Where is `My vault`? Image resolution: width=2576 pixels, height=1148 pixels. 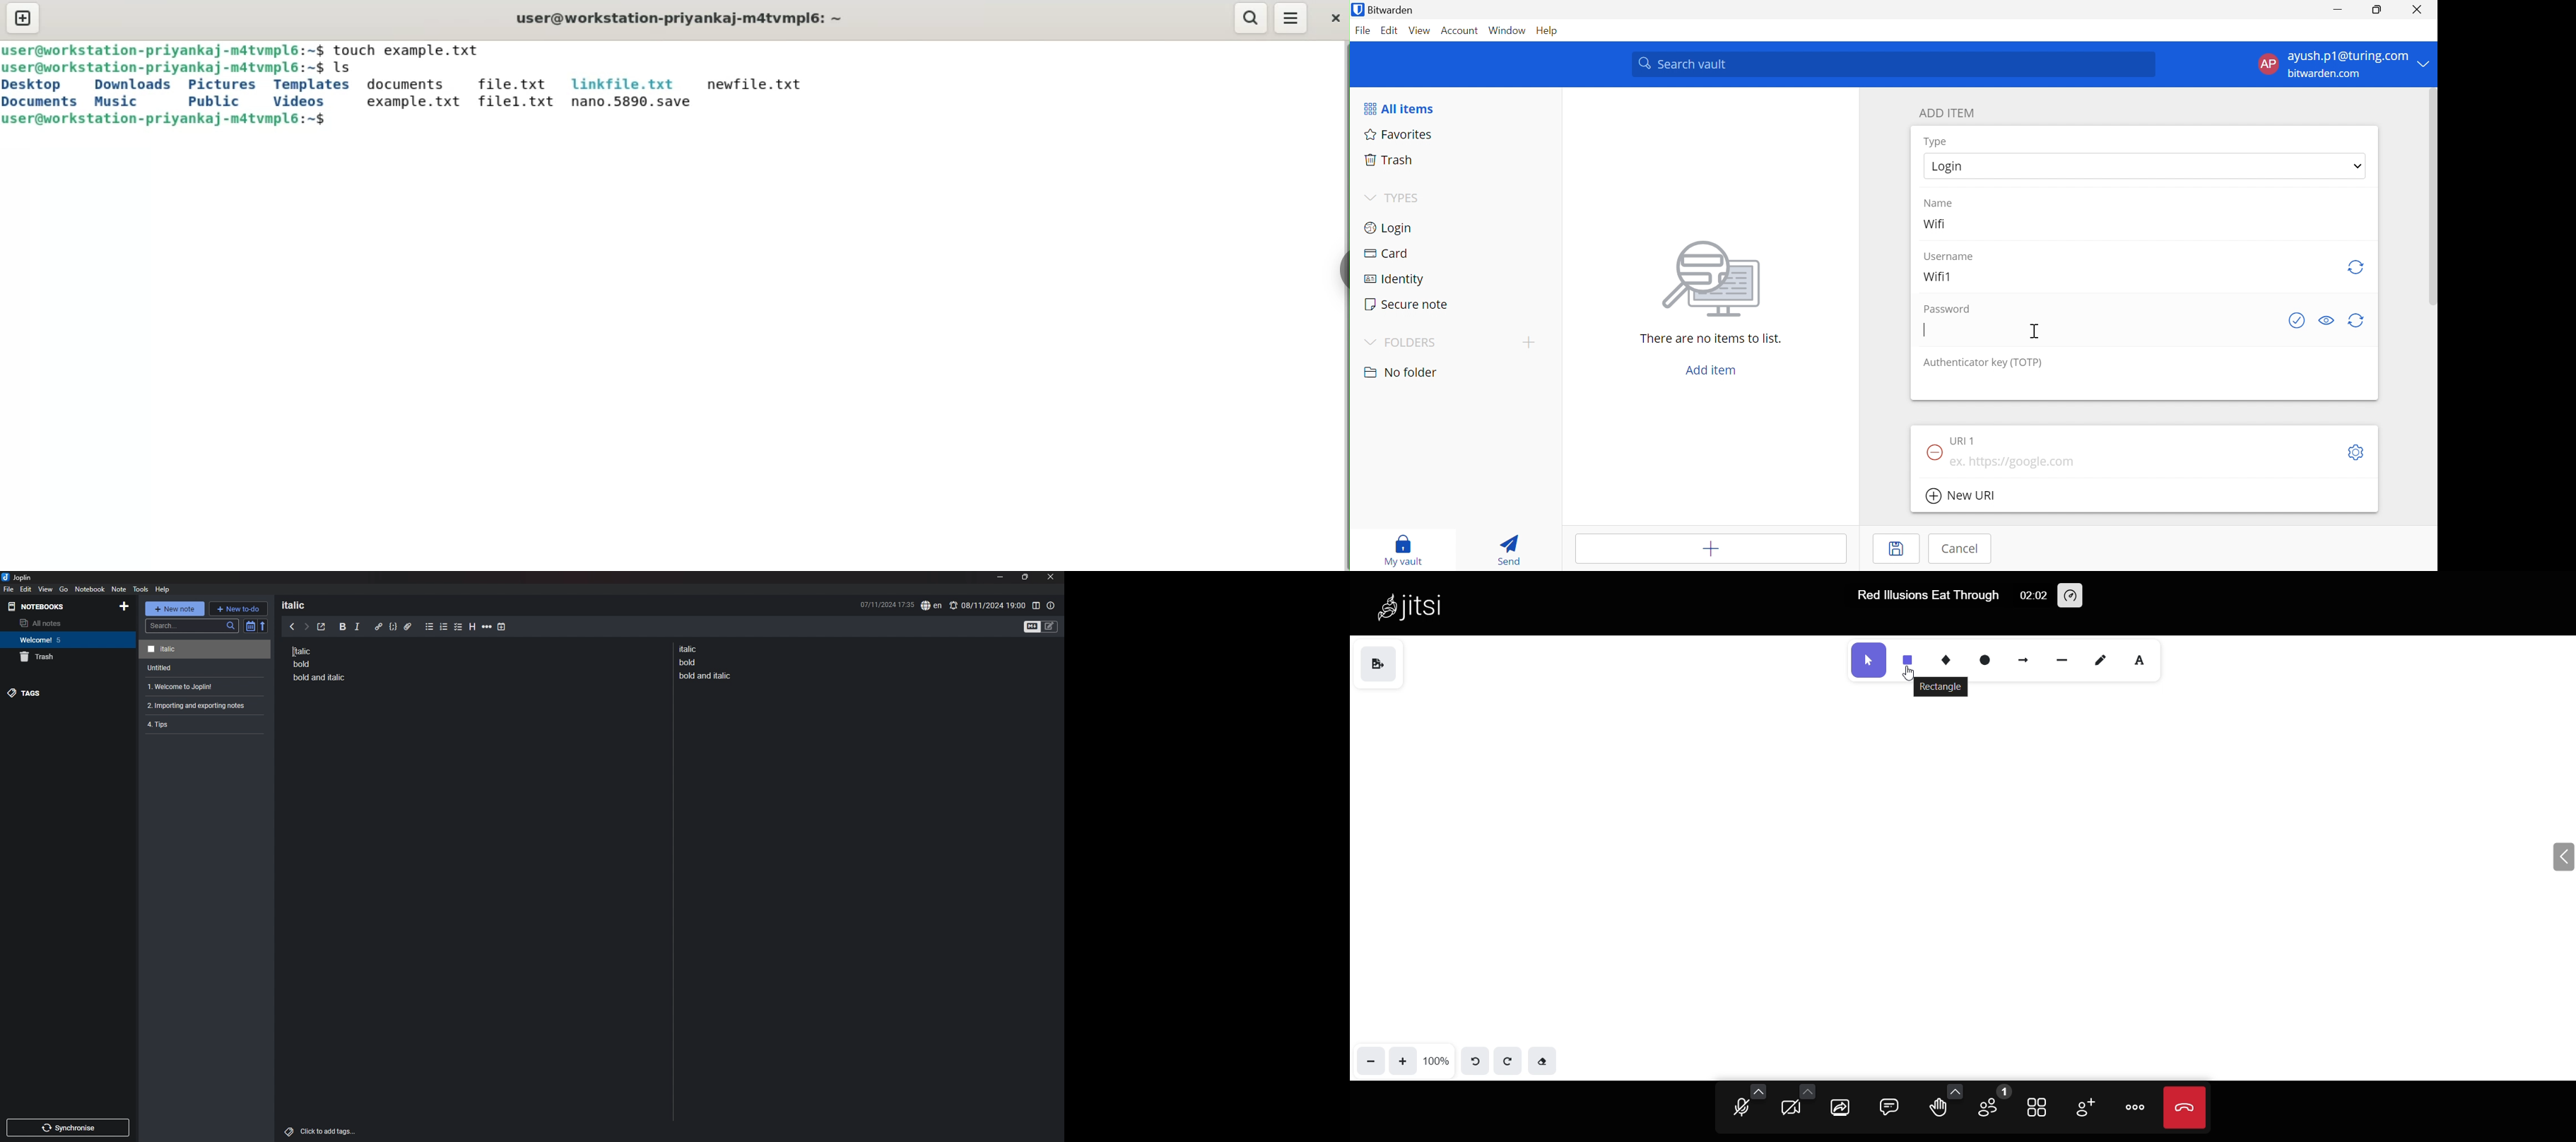 My vault is located at coordinates (1404, 544).